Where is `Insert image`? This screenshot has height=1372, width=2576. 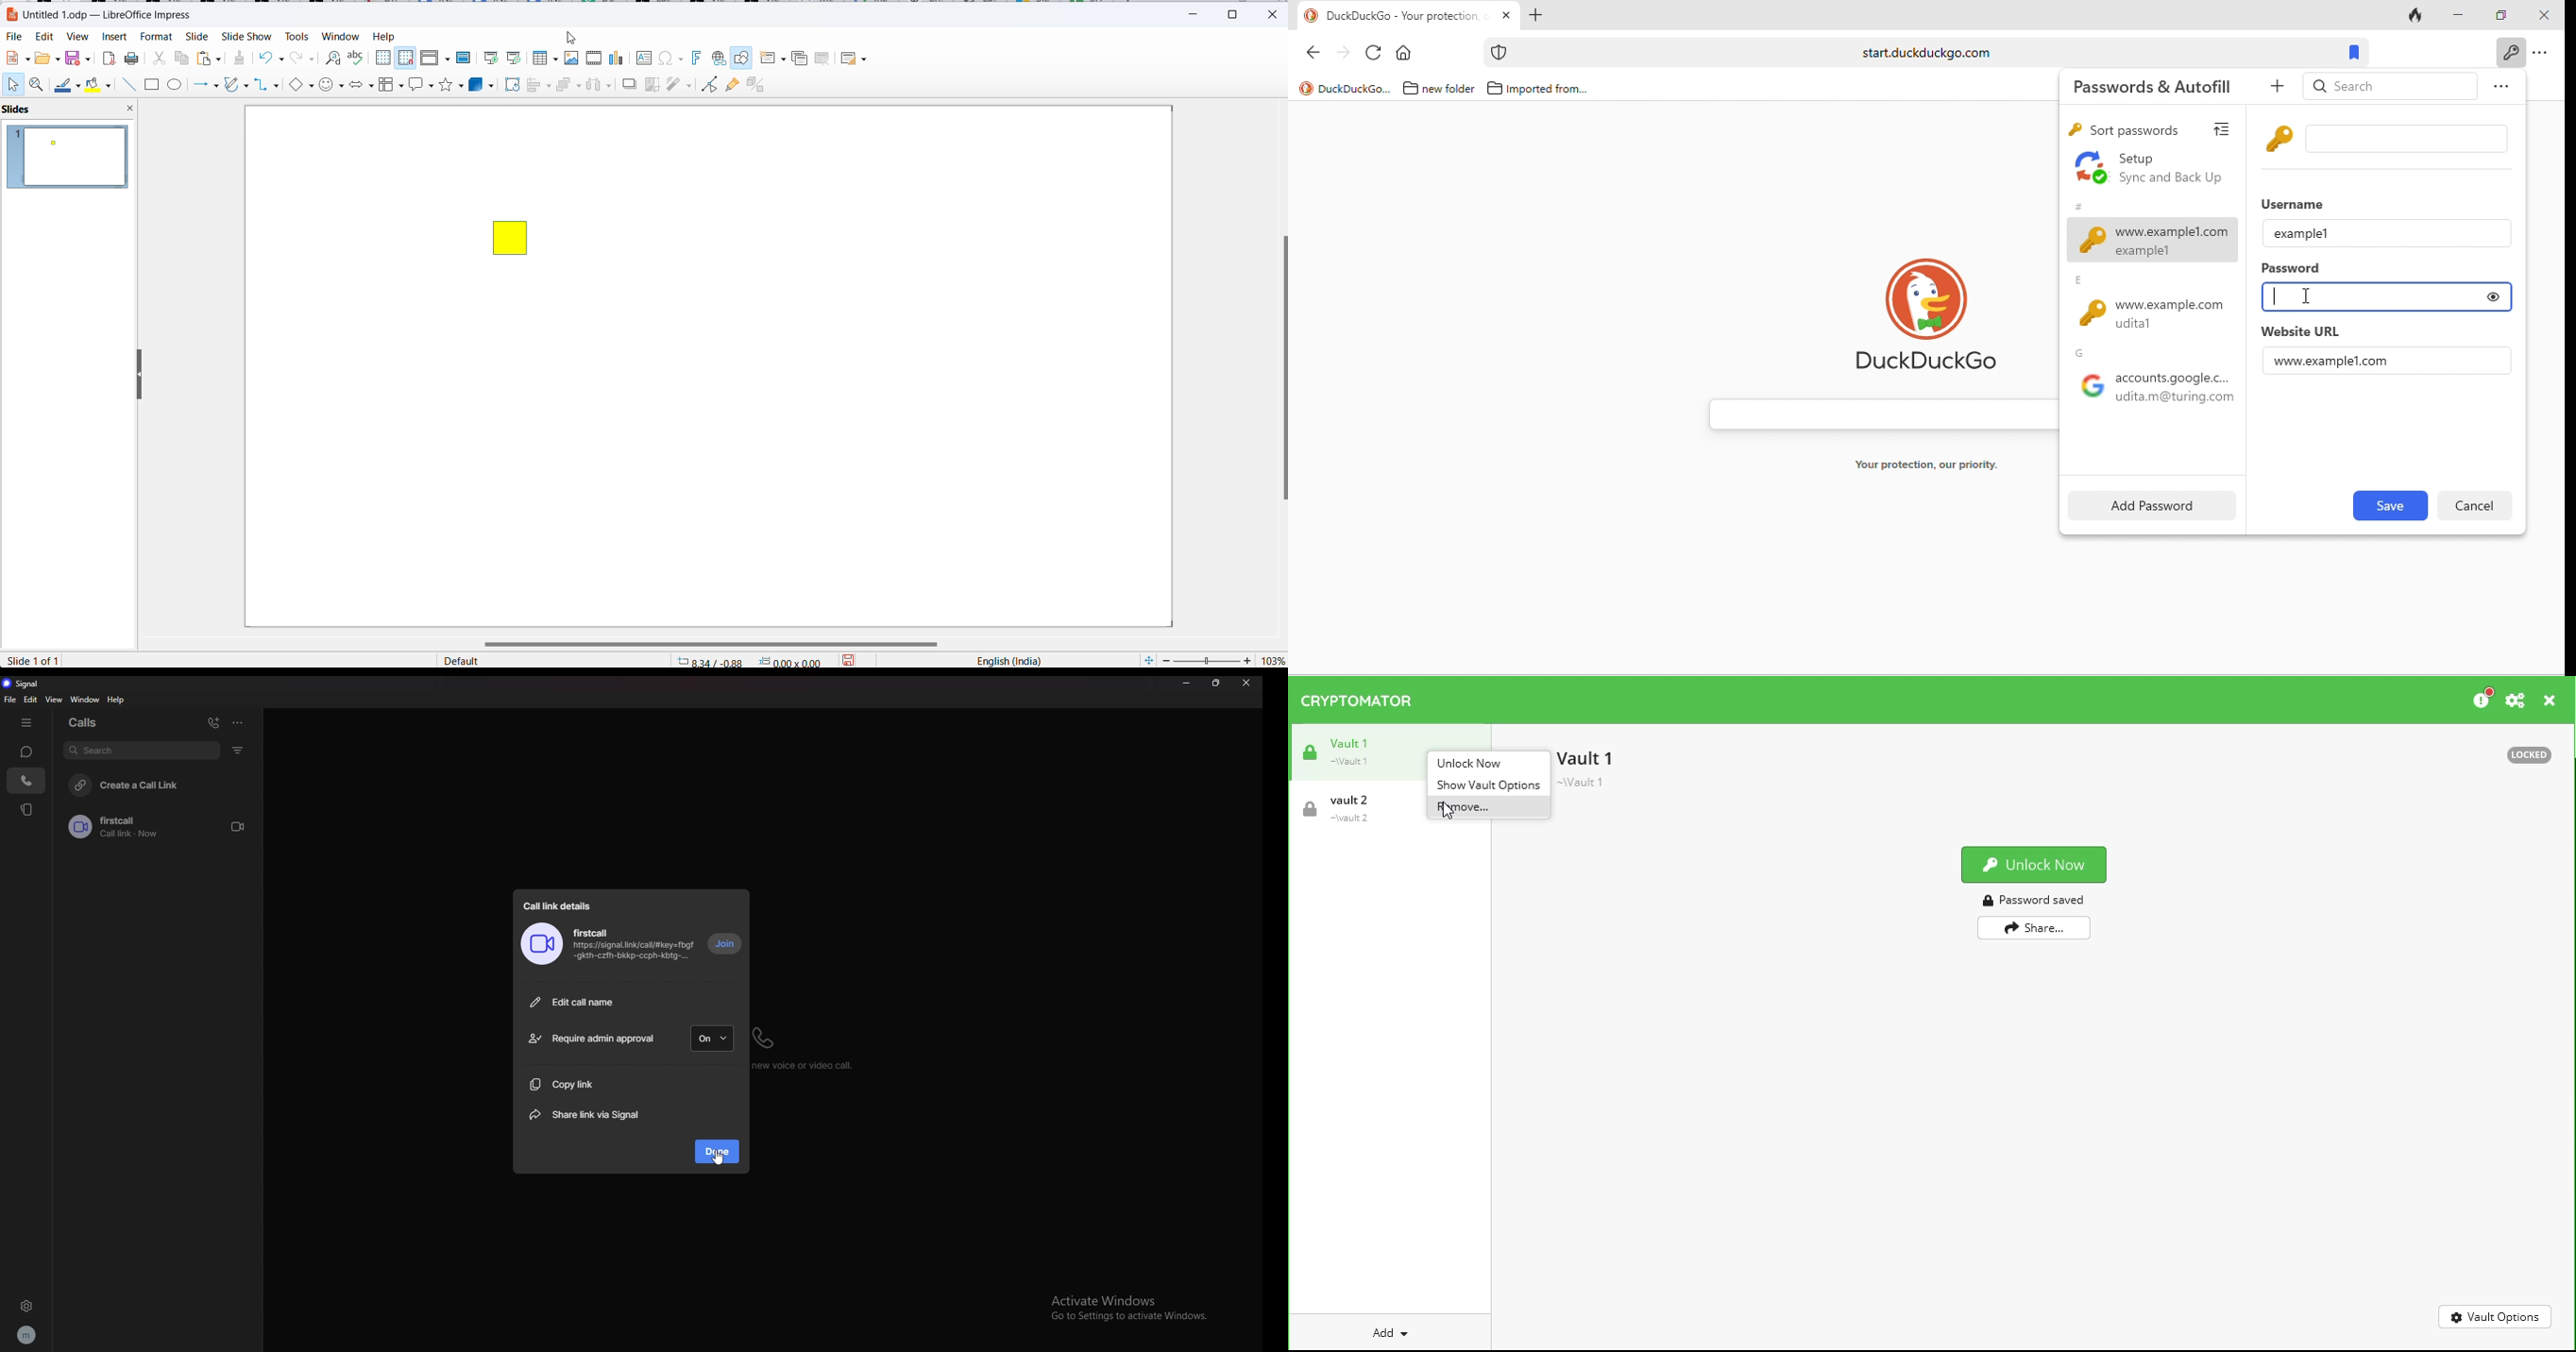
Insert image is located at coordinates (573, 58).